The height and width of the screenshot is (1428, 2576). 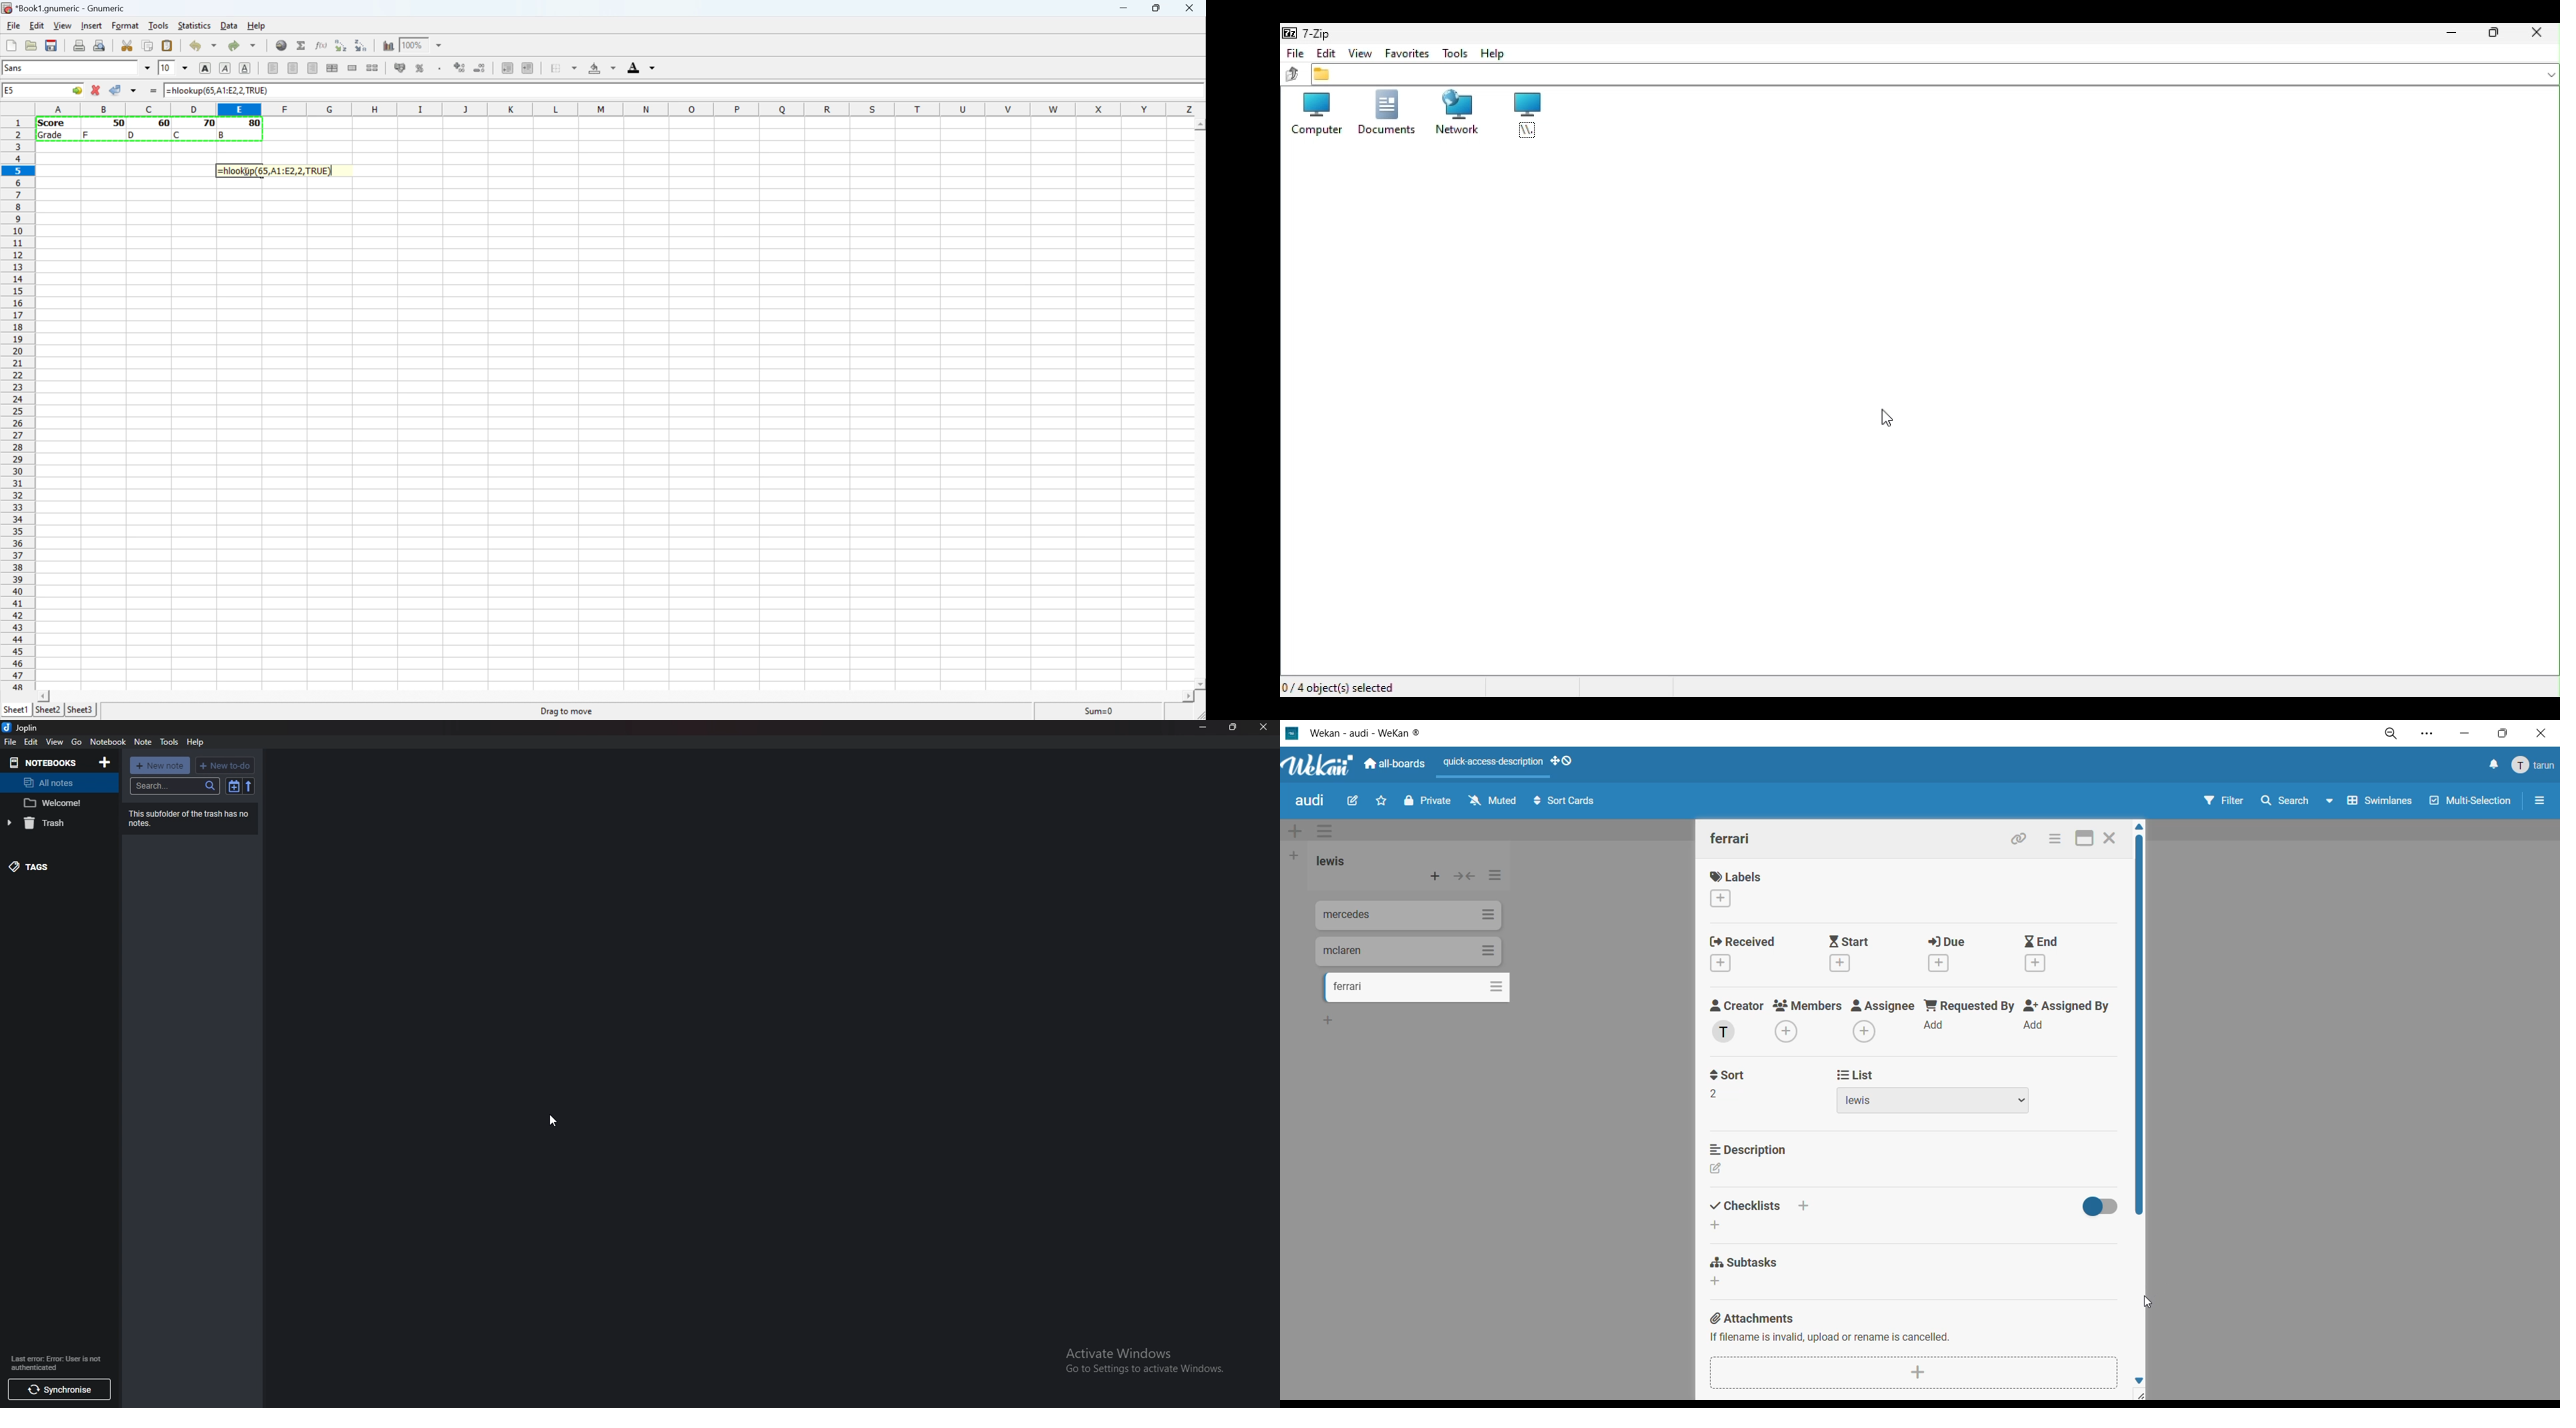 What do you see at coordinates (1883, 1020) in the screenshot?
I see `assignee` at bounding box center [1883, 1020].